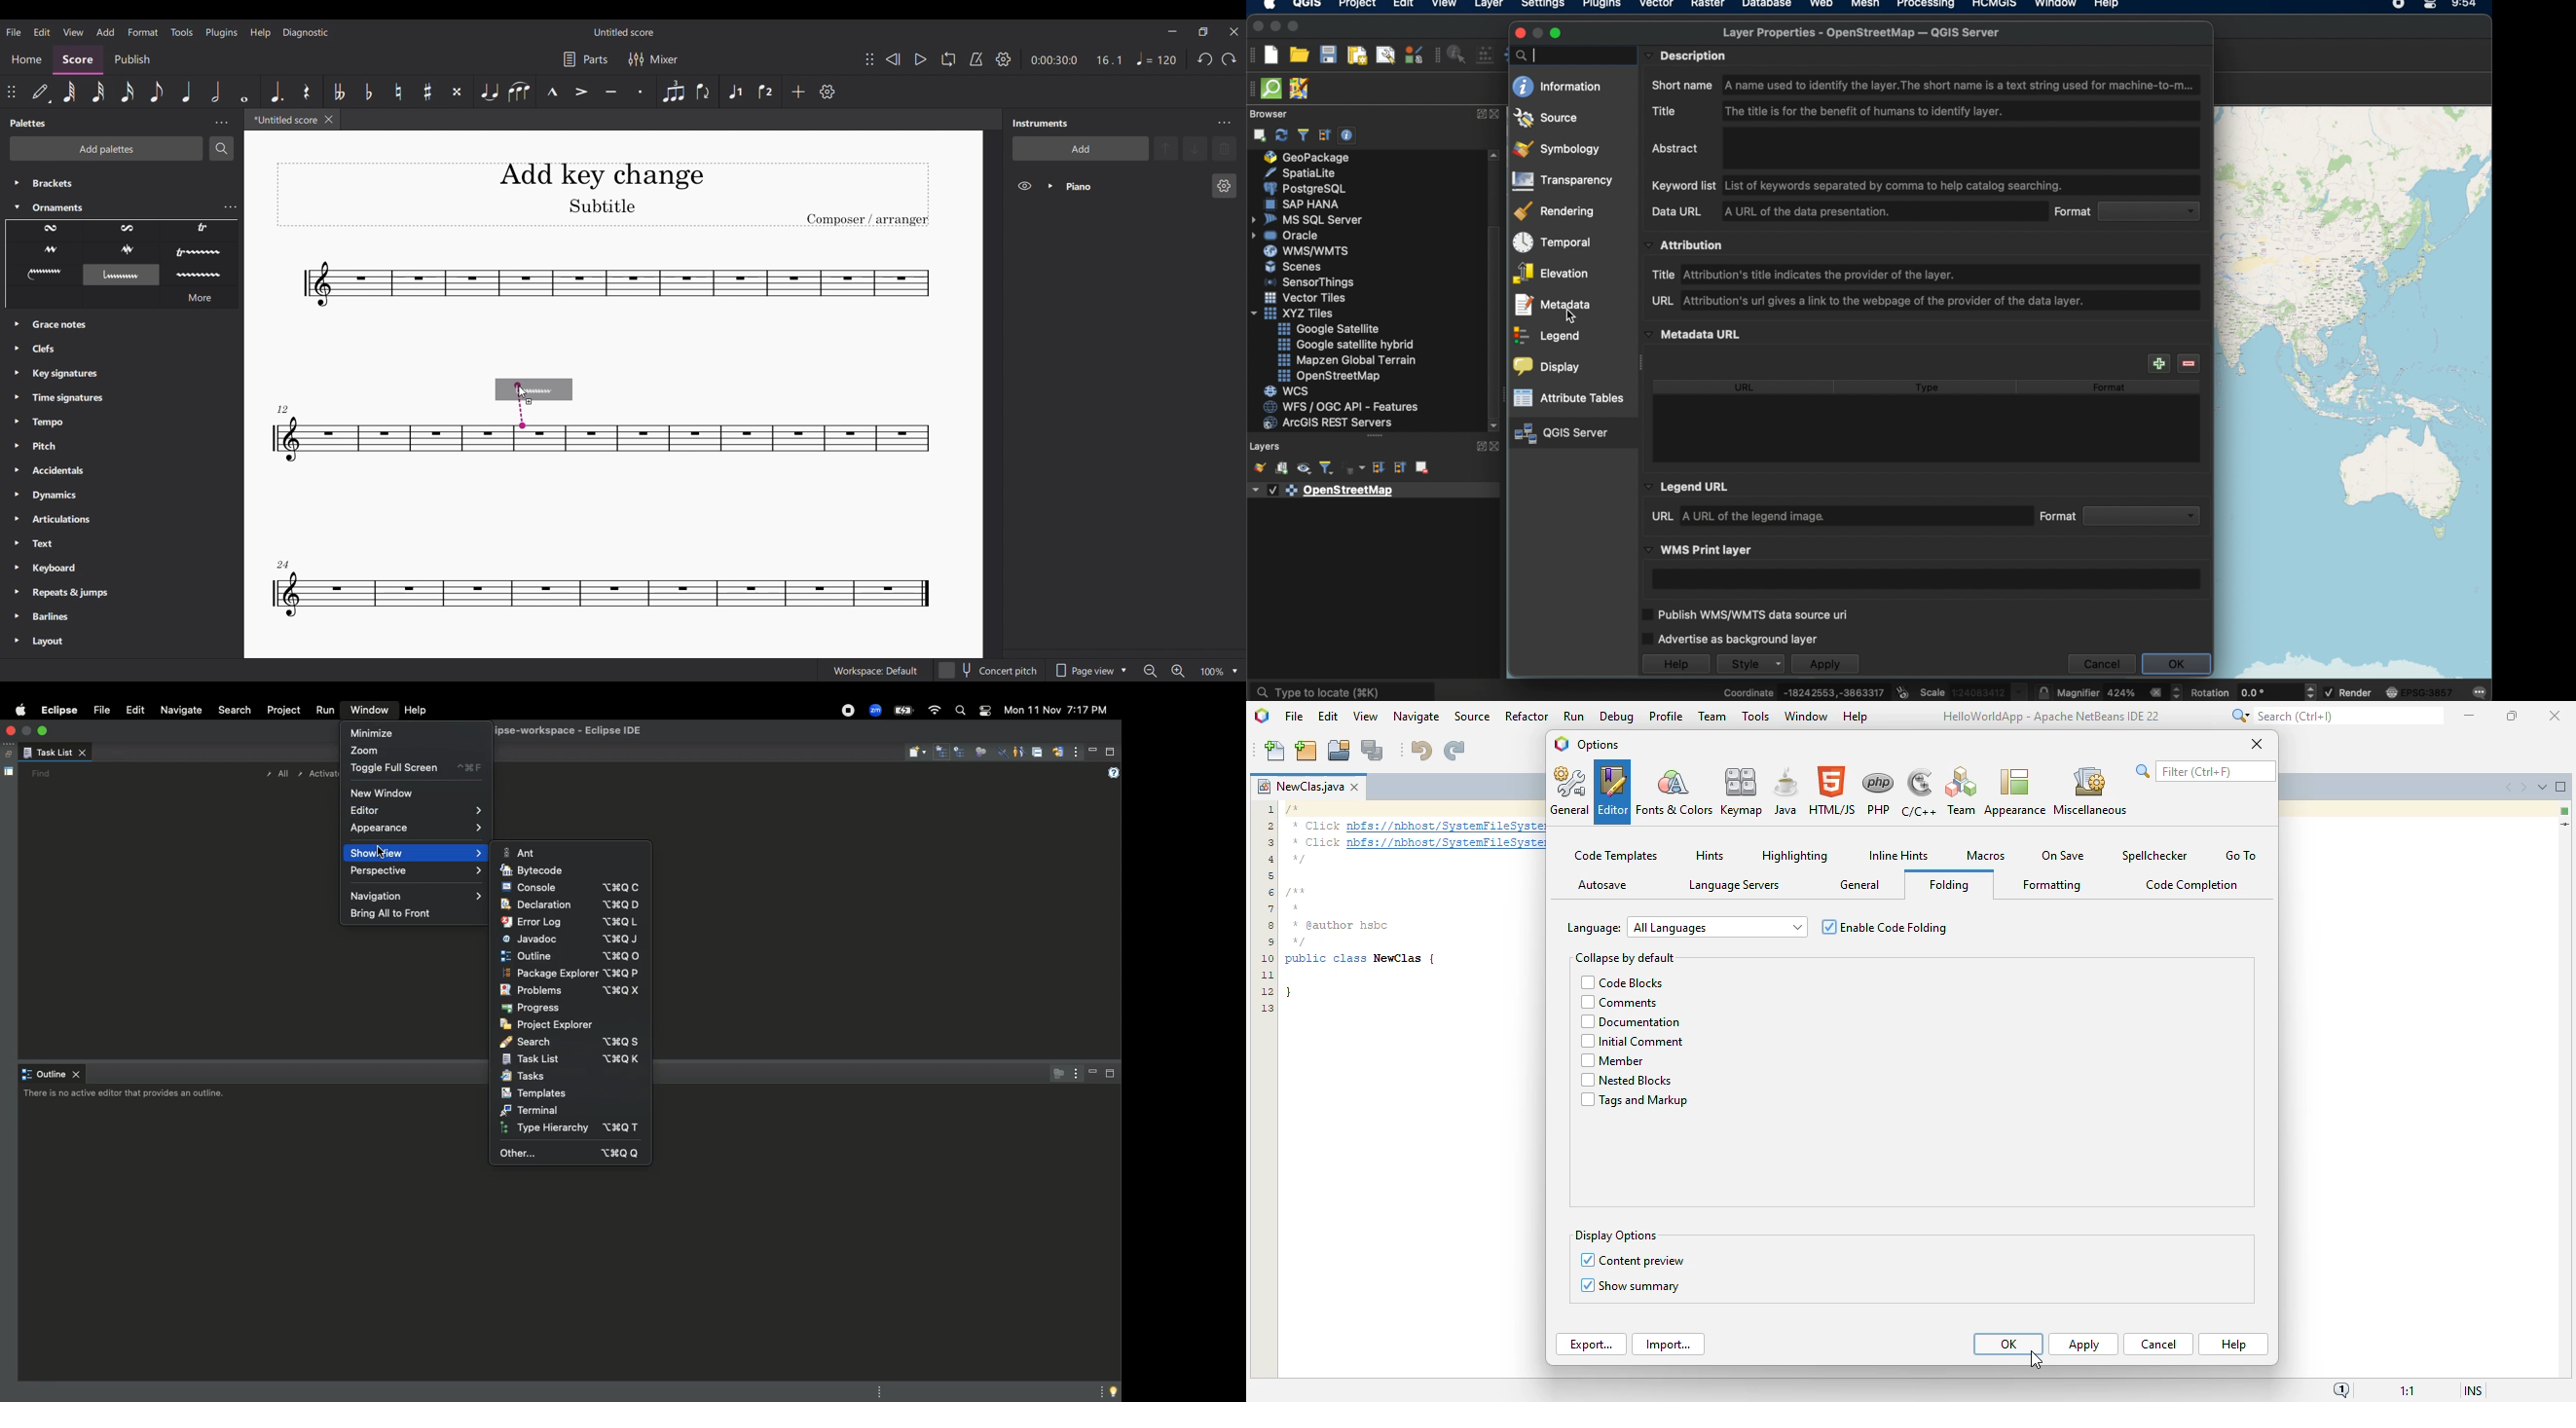 This screenshot has height=1428, width=2576. What do you see at coordinates (69, 92) in the screenshot?
I see `64th note` at bounding box center [69, 92].